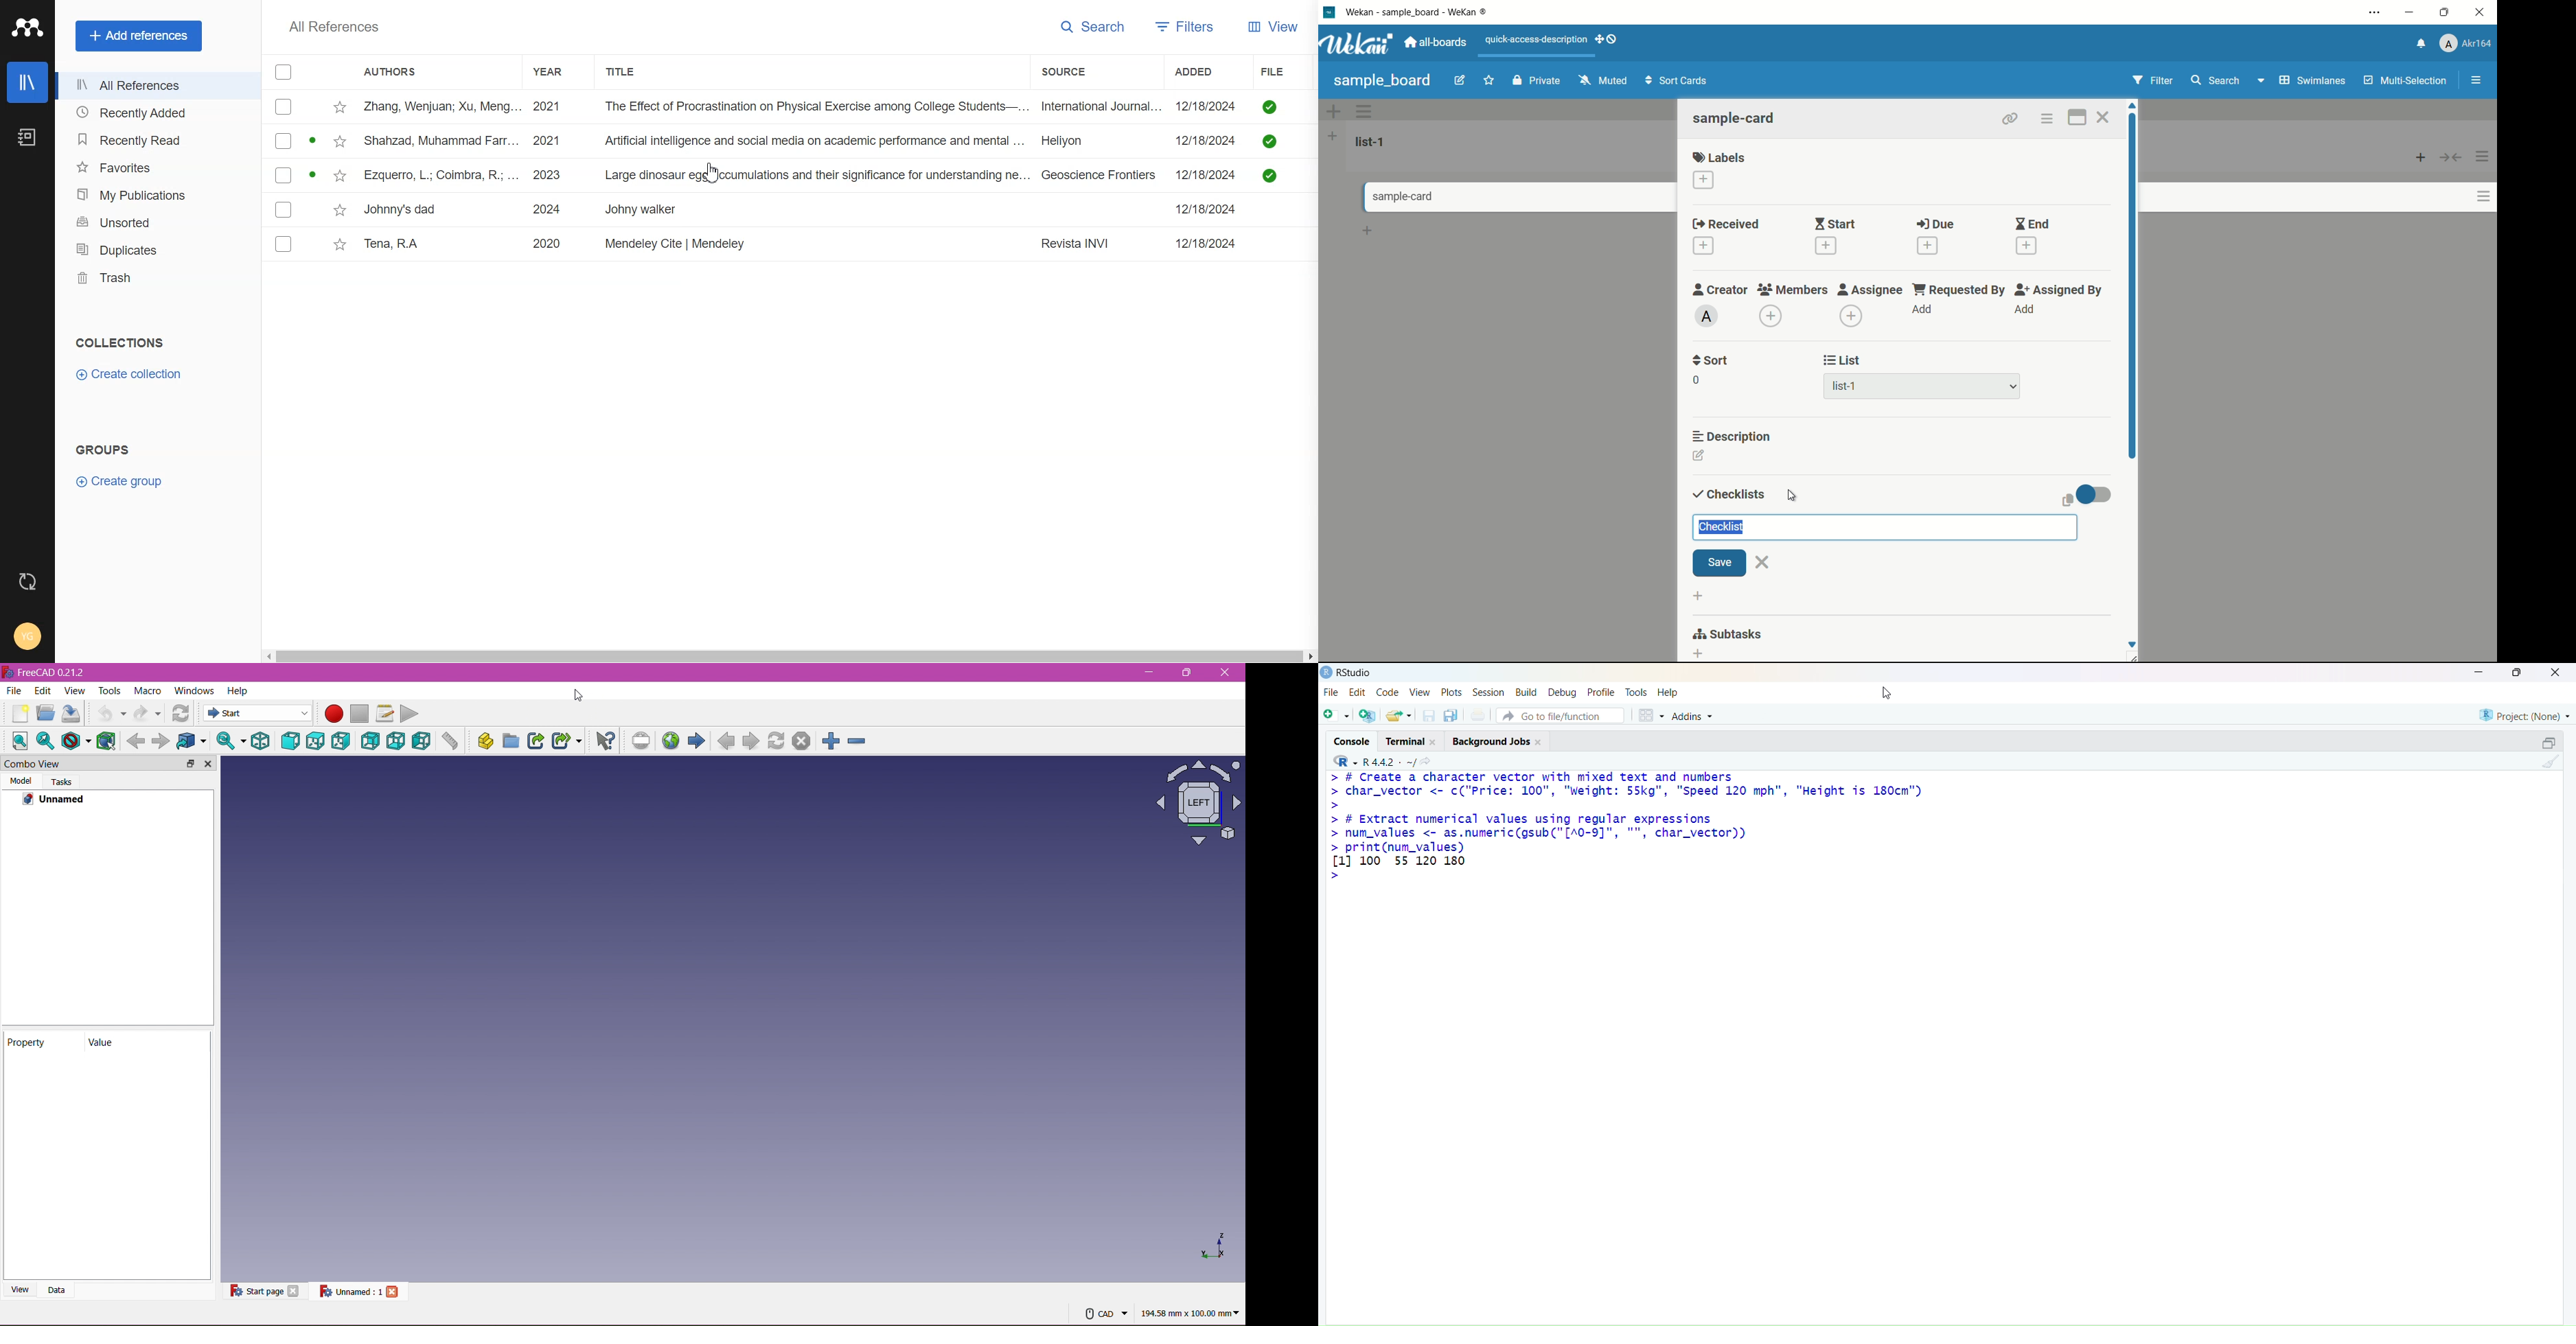  I want to click on Record Macro (Red Circle), so click(334, 714).